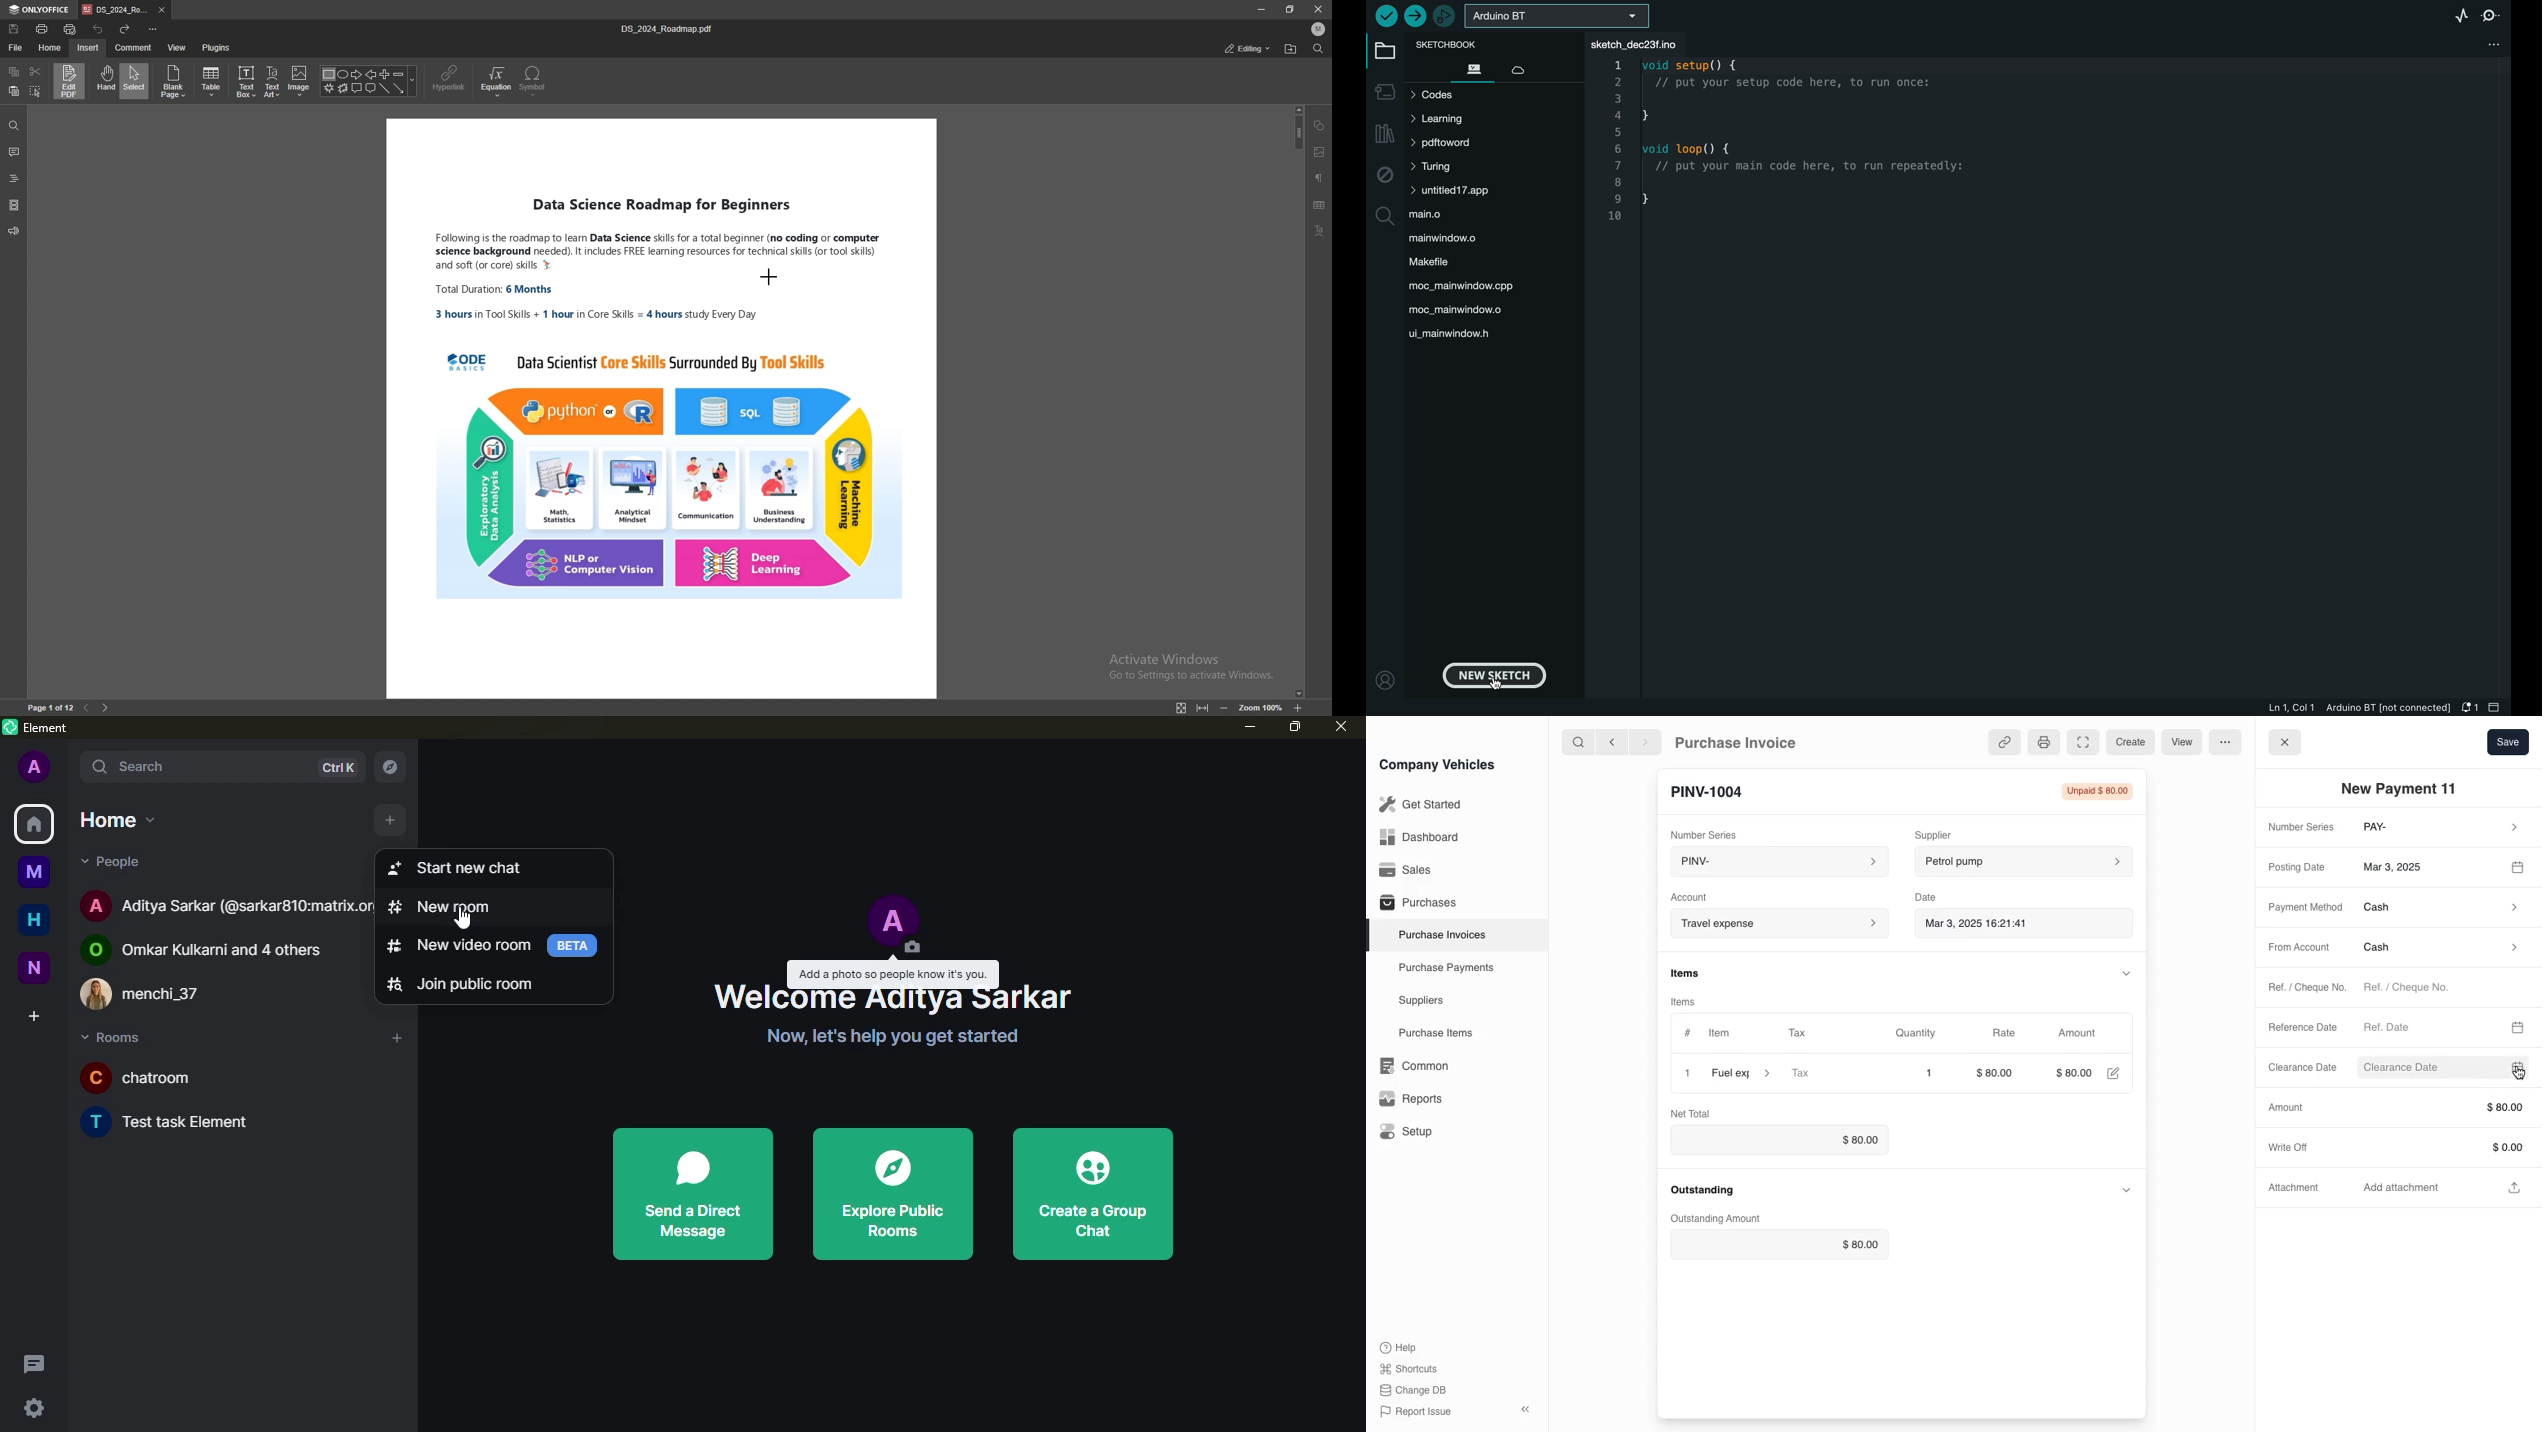 This screenshot has width=2548, height=1456. I want to click on ref/cheque No., so click(2440, 989).